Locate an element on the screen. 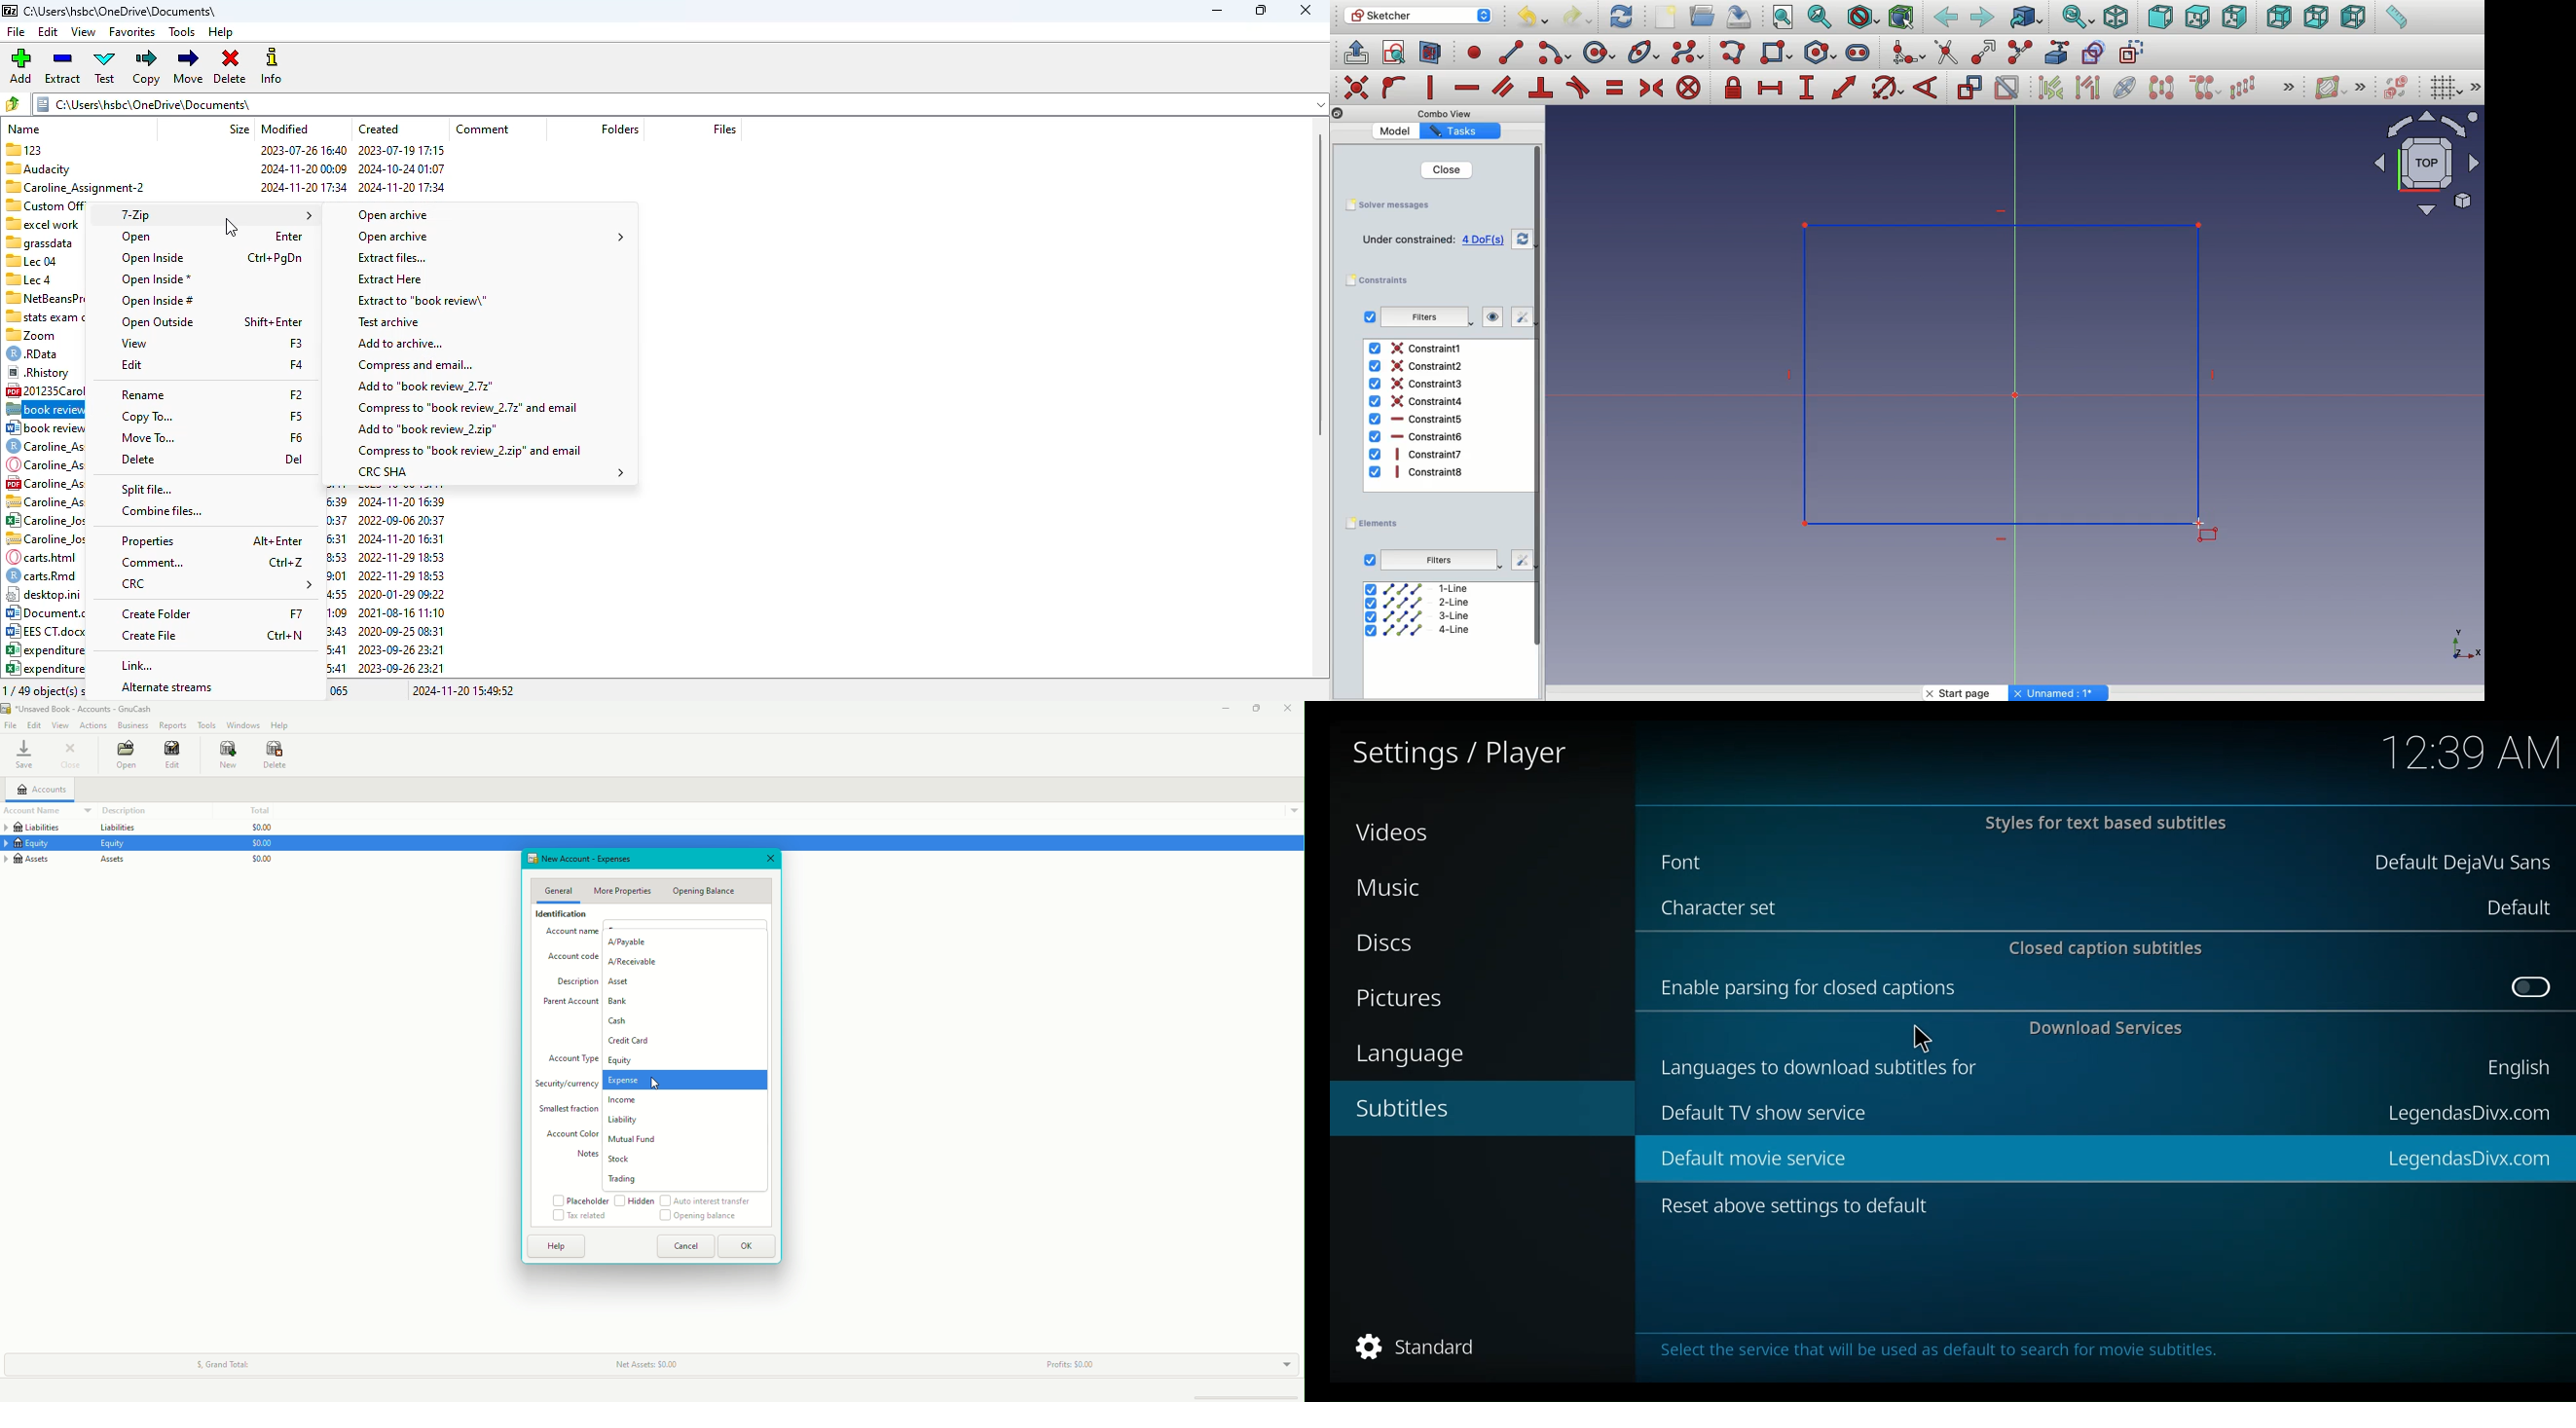 The width and height of the screenshot is (2576, 1428). Security/currency is located at coordinates (569, 1085).